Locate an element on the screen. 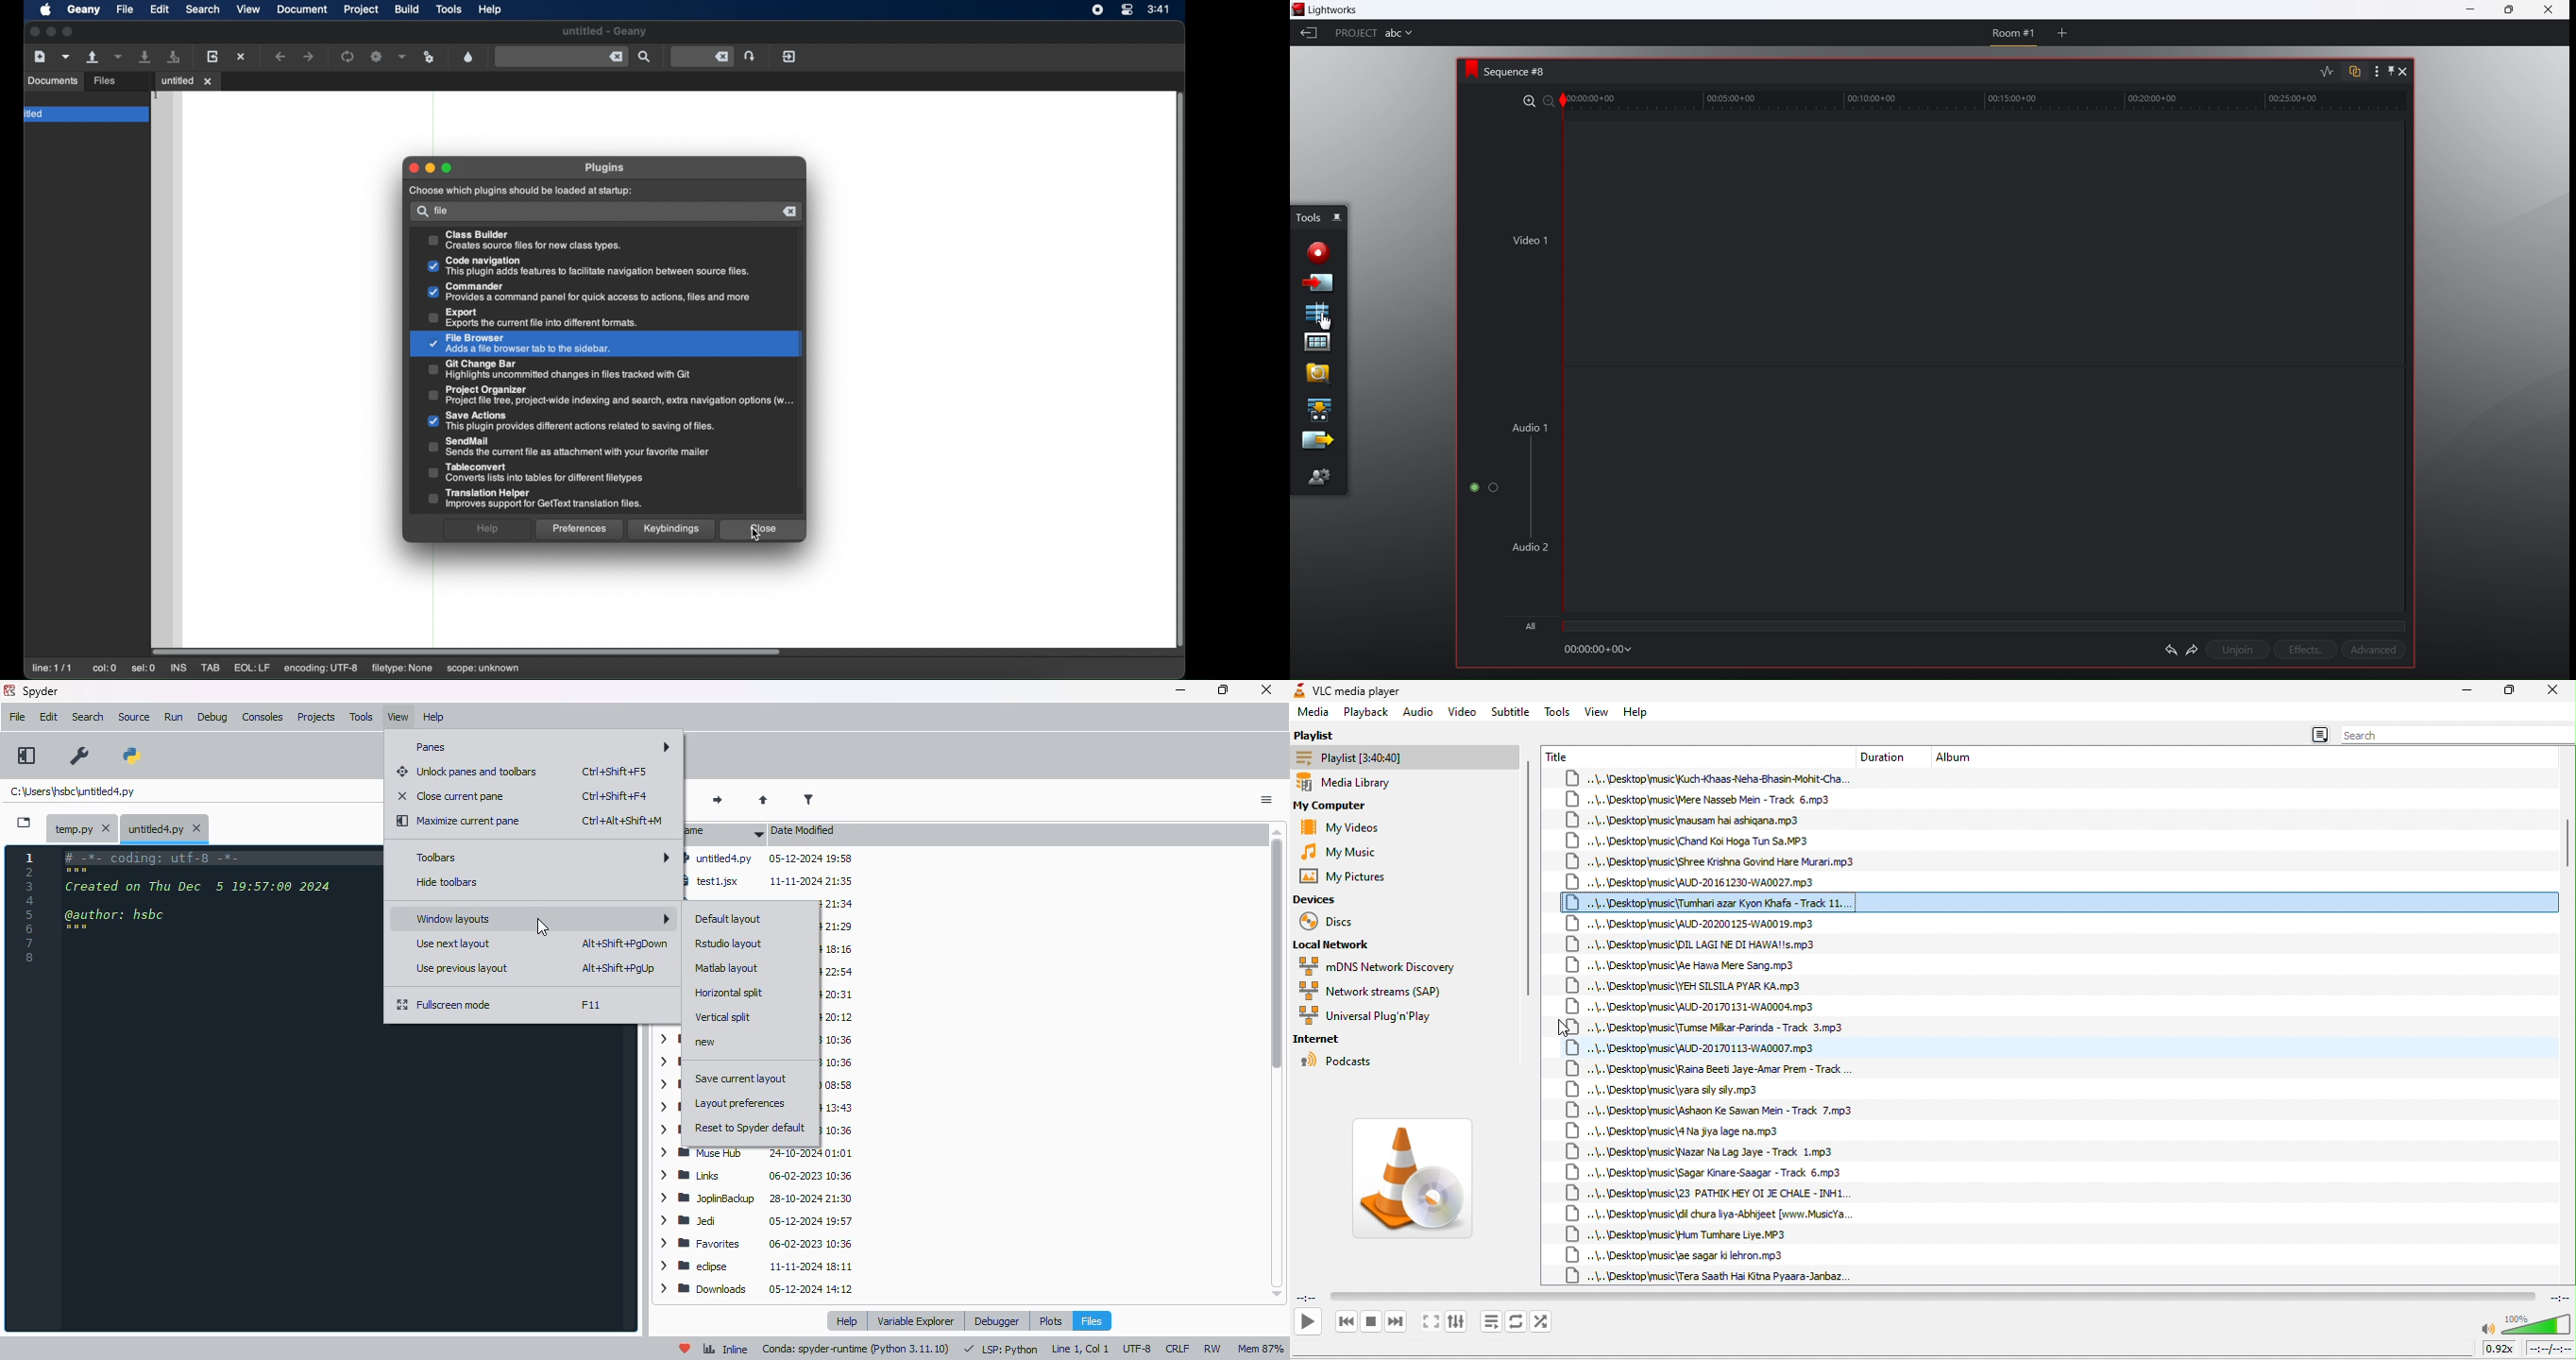 The image size is (2576, 1372). close current pane is located at coordinates (450, 795).